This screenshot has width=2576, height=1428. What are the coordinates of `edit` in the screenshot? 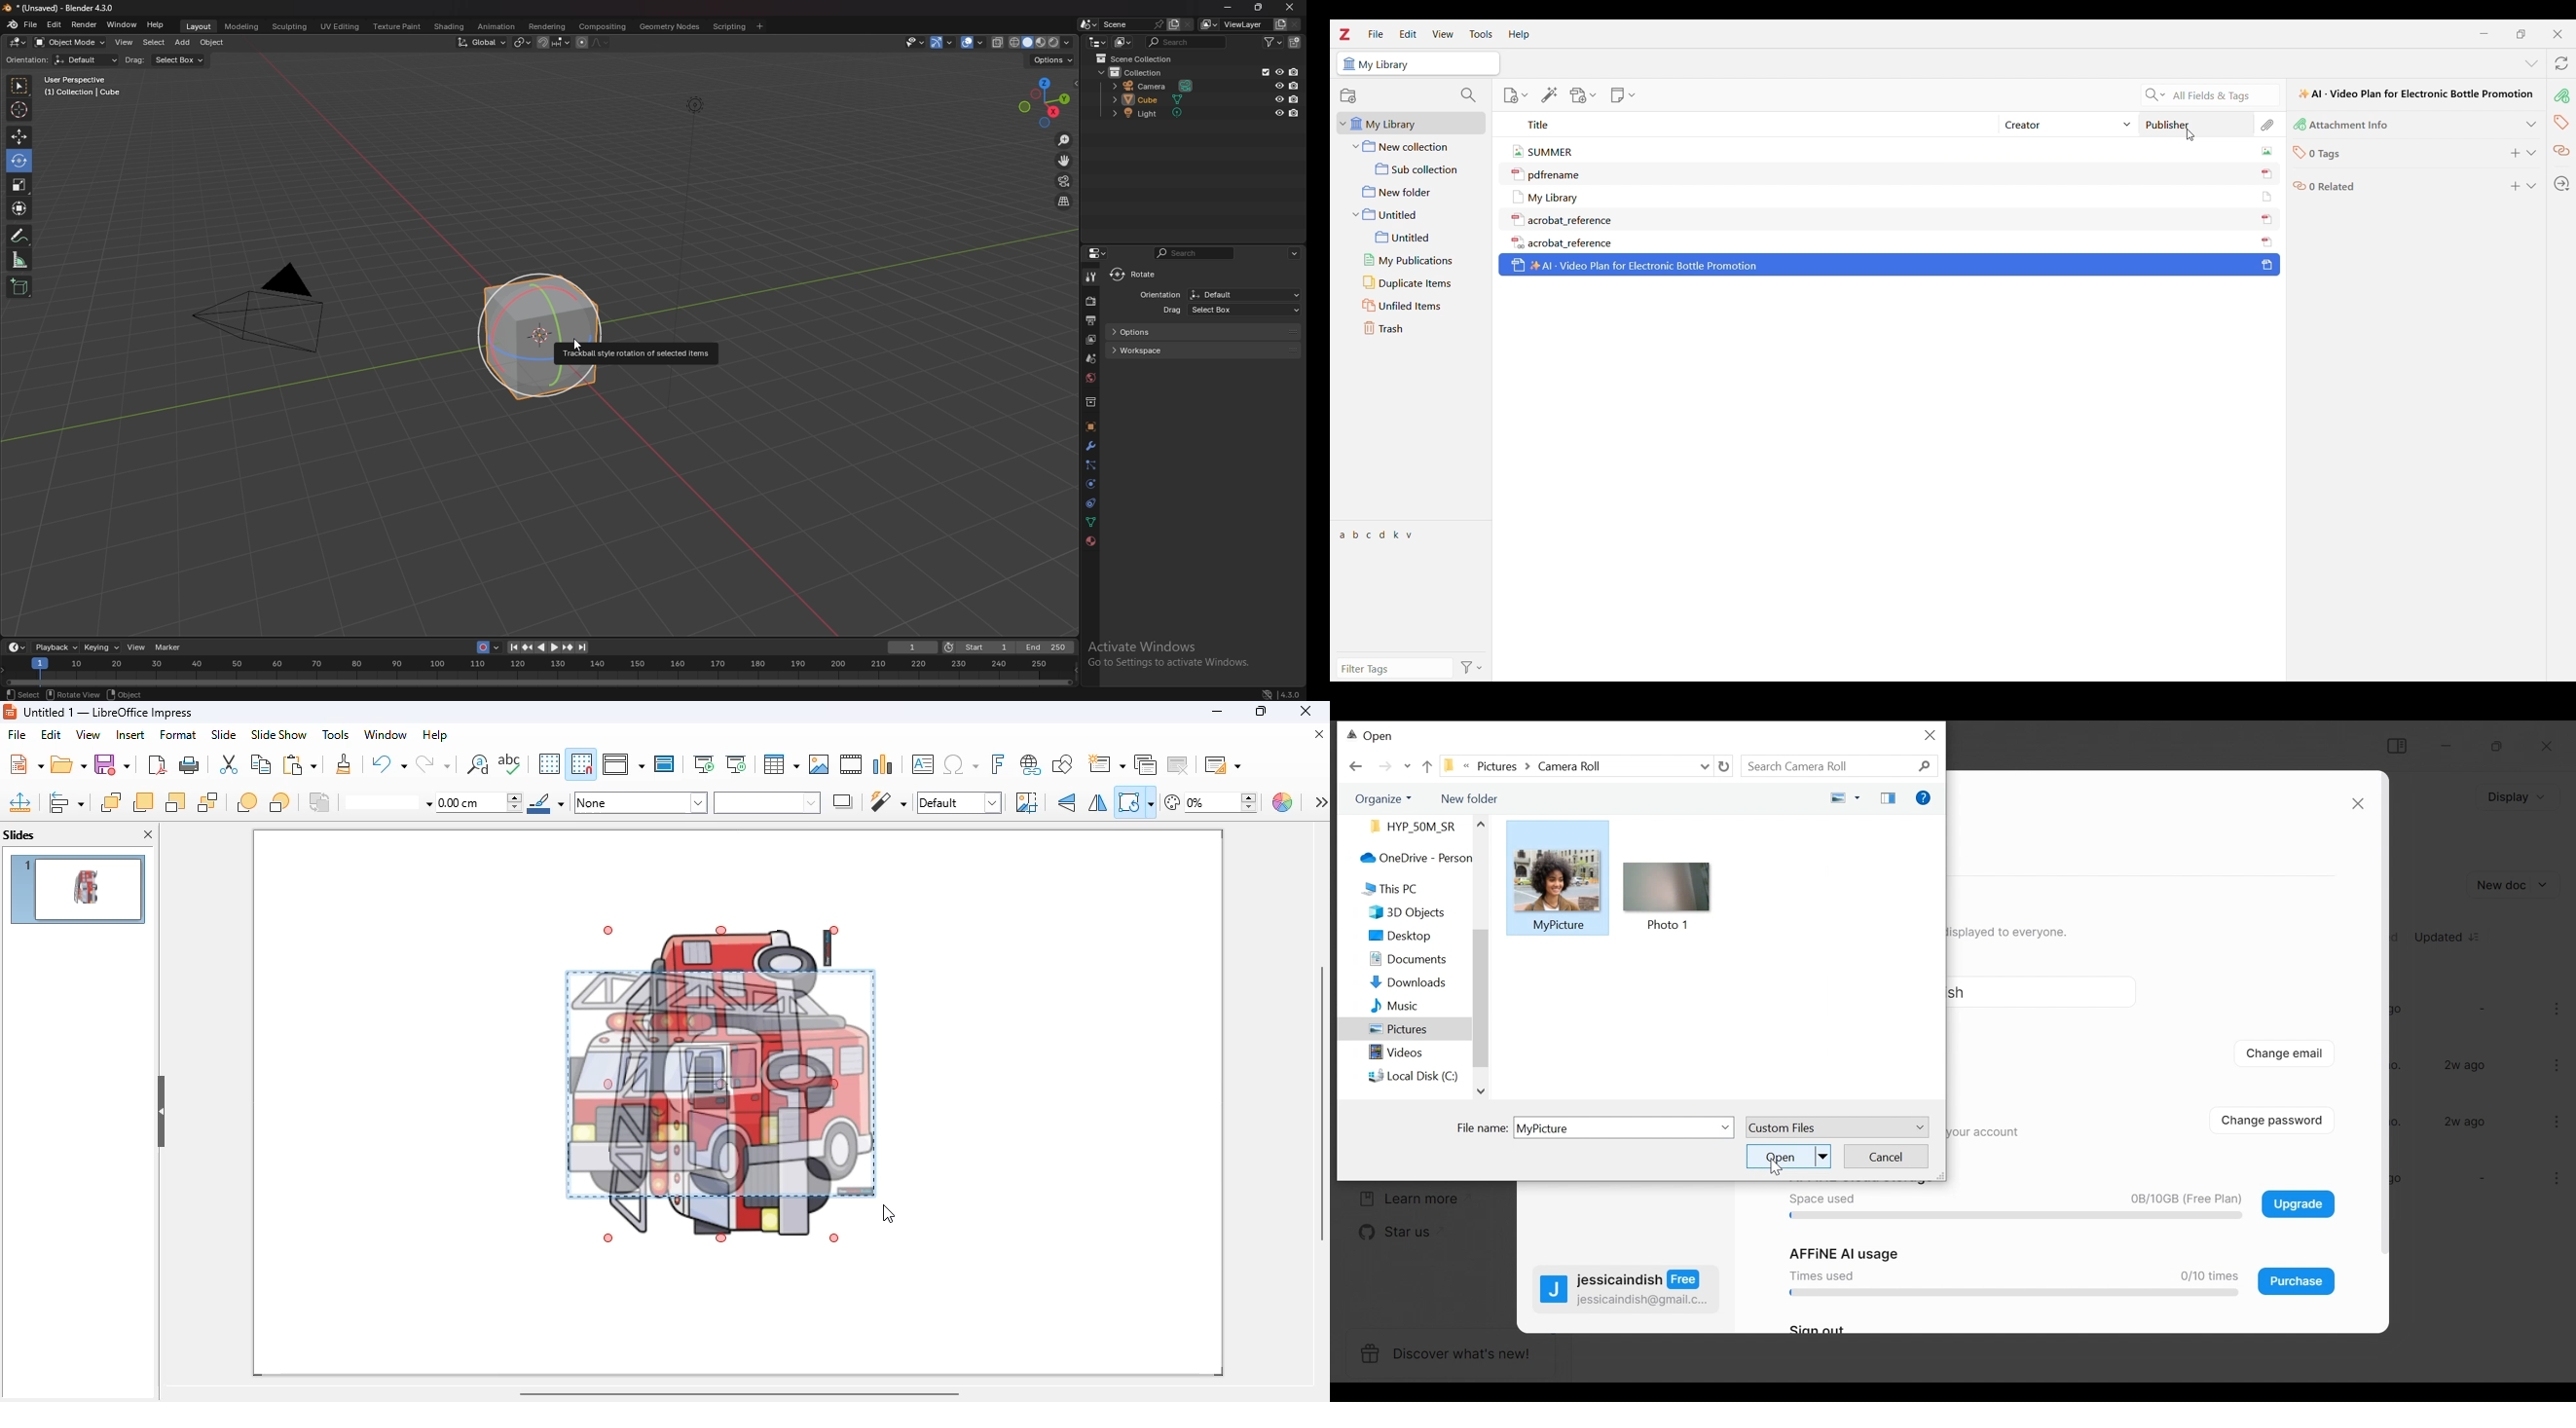 It's located at (51, 734).